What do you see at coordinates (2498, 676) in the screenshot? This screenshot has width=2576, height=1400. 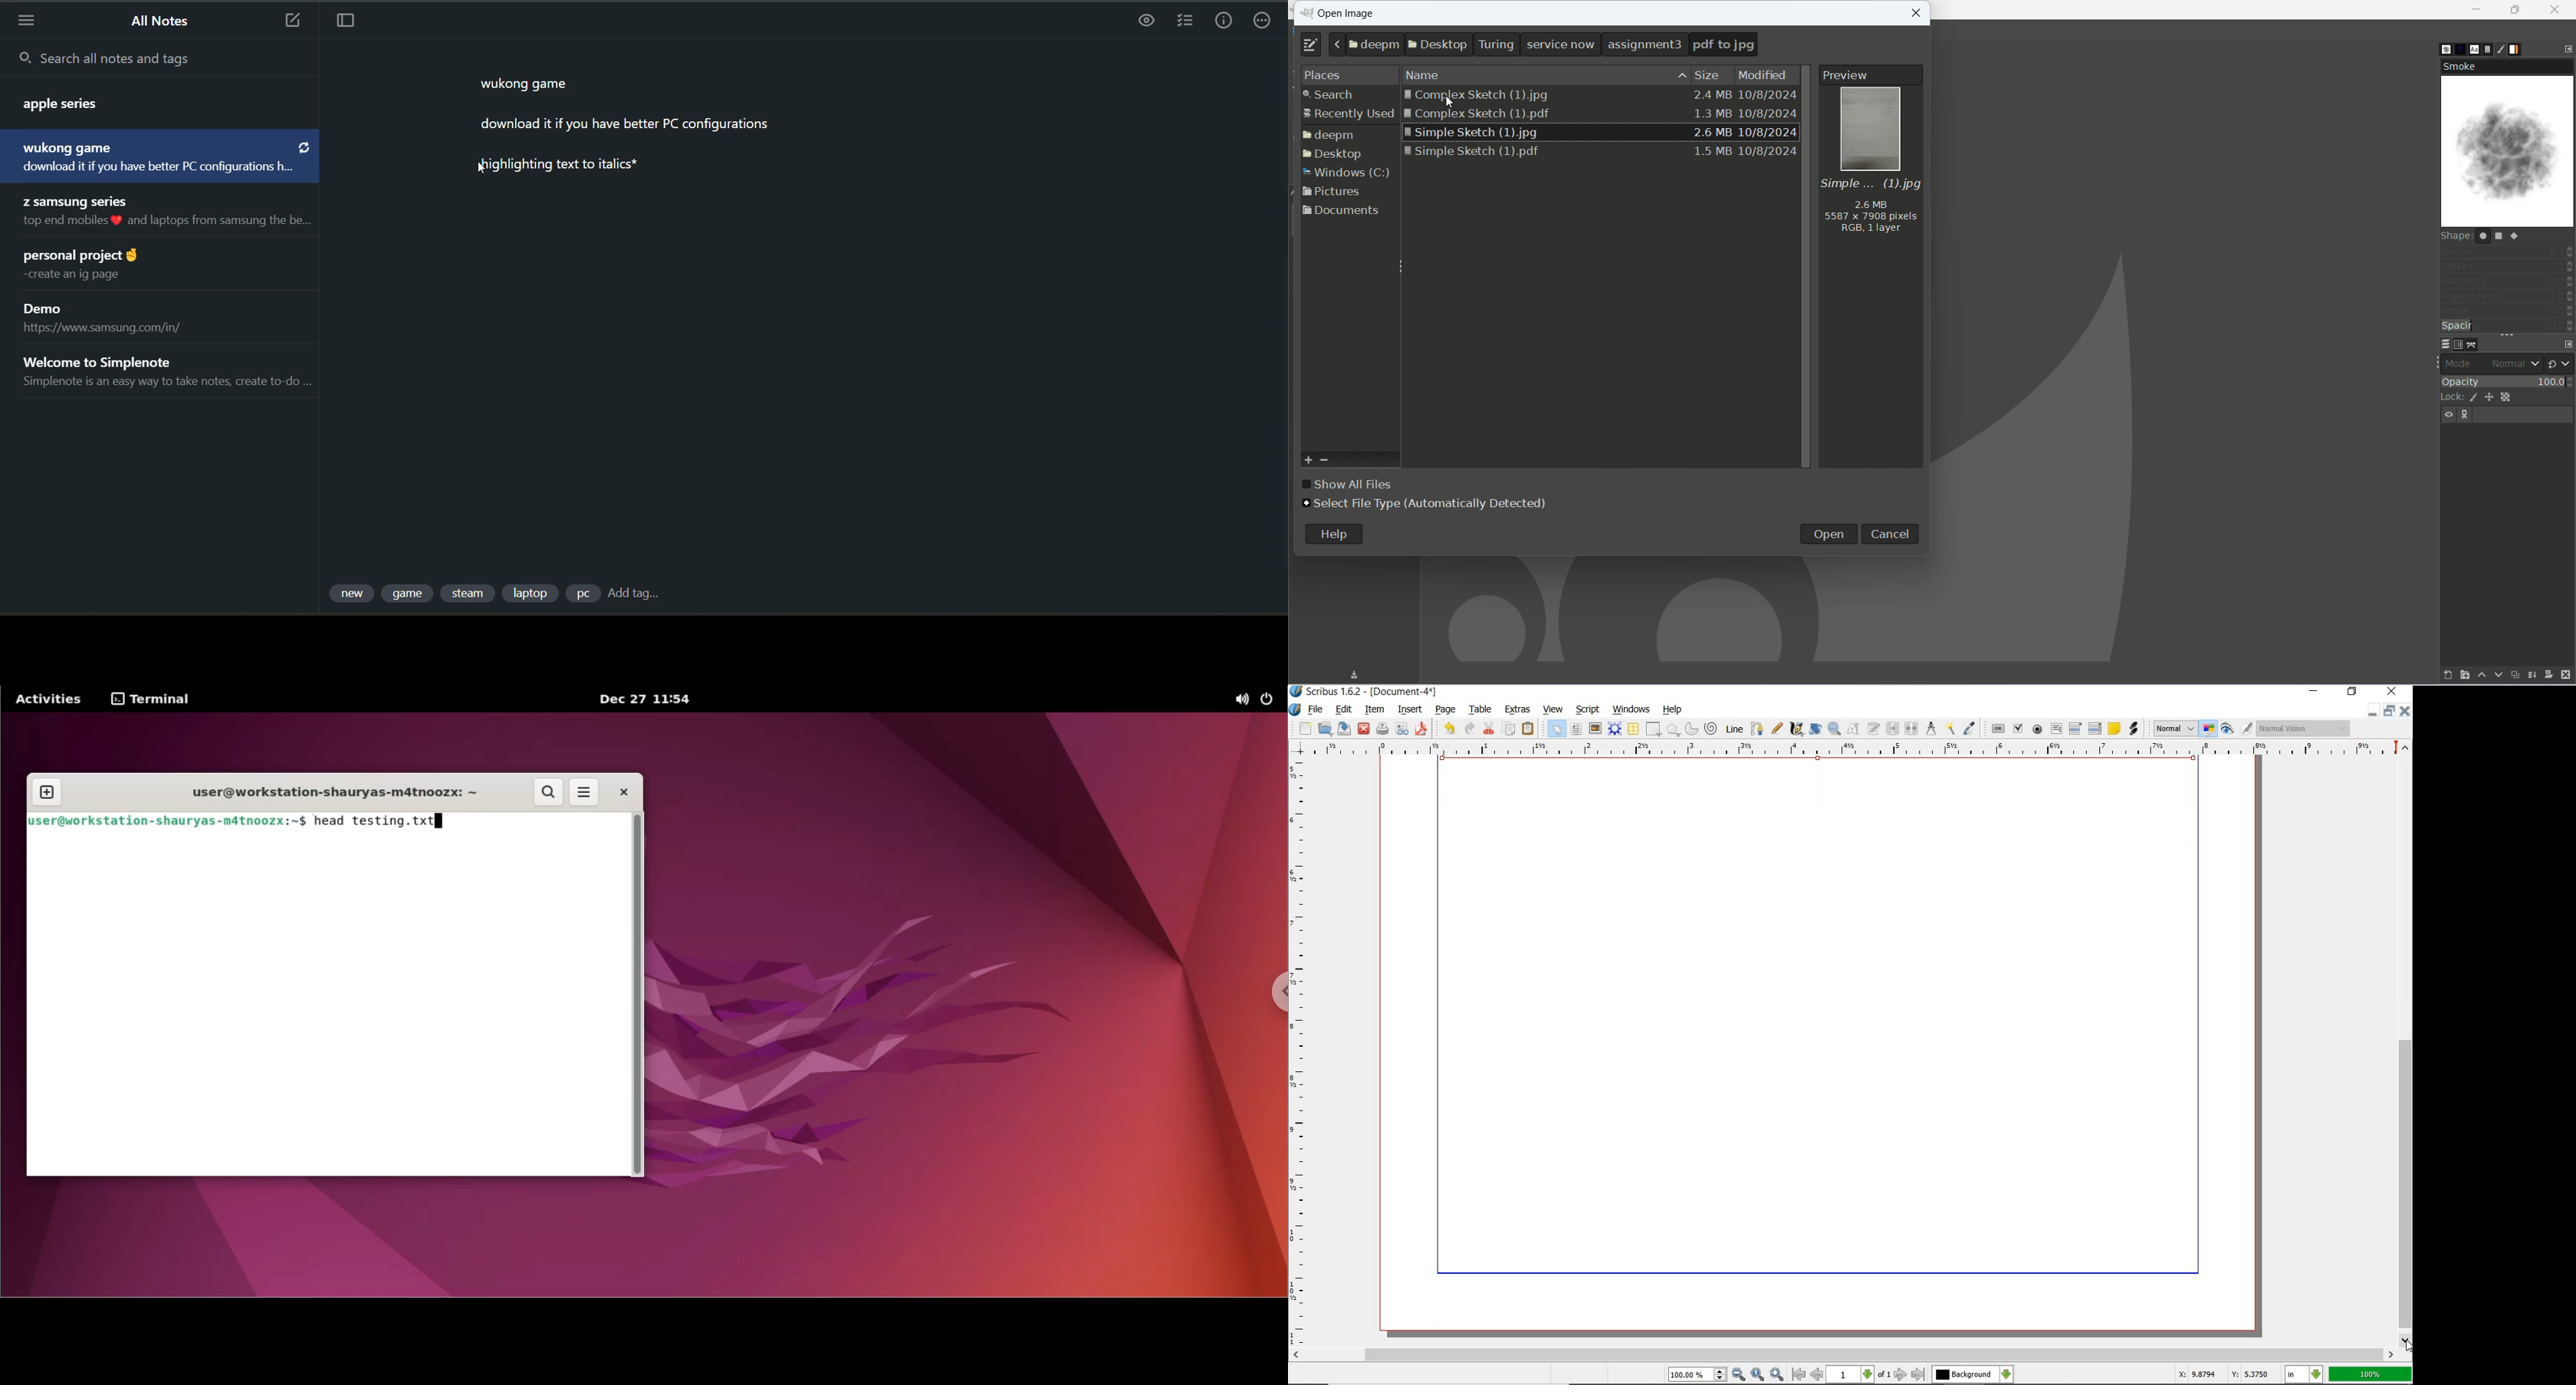 I see `lower this layer` at bounding box center [2498, 676].